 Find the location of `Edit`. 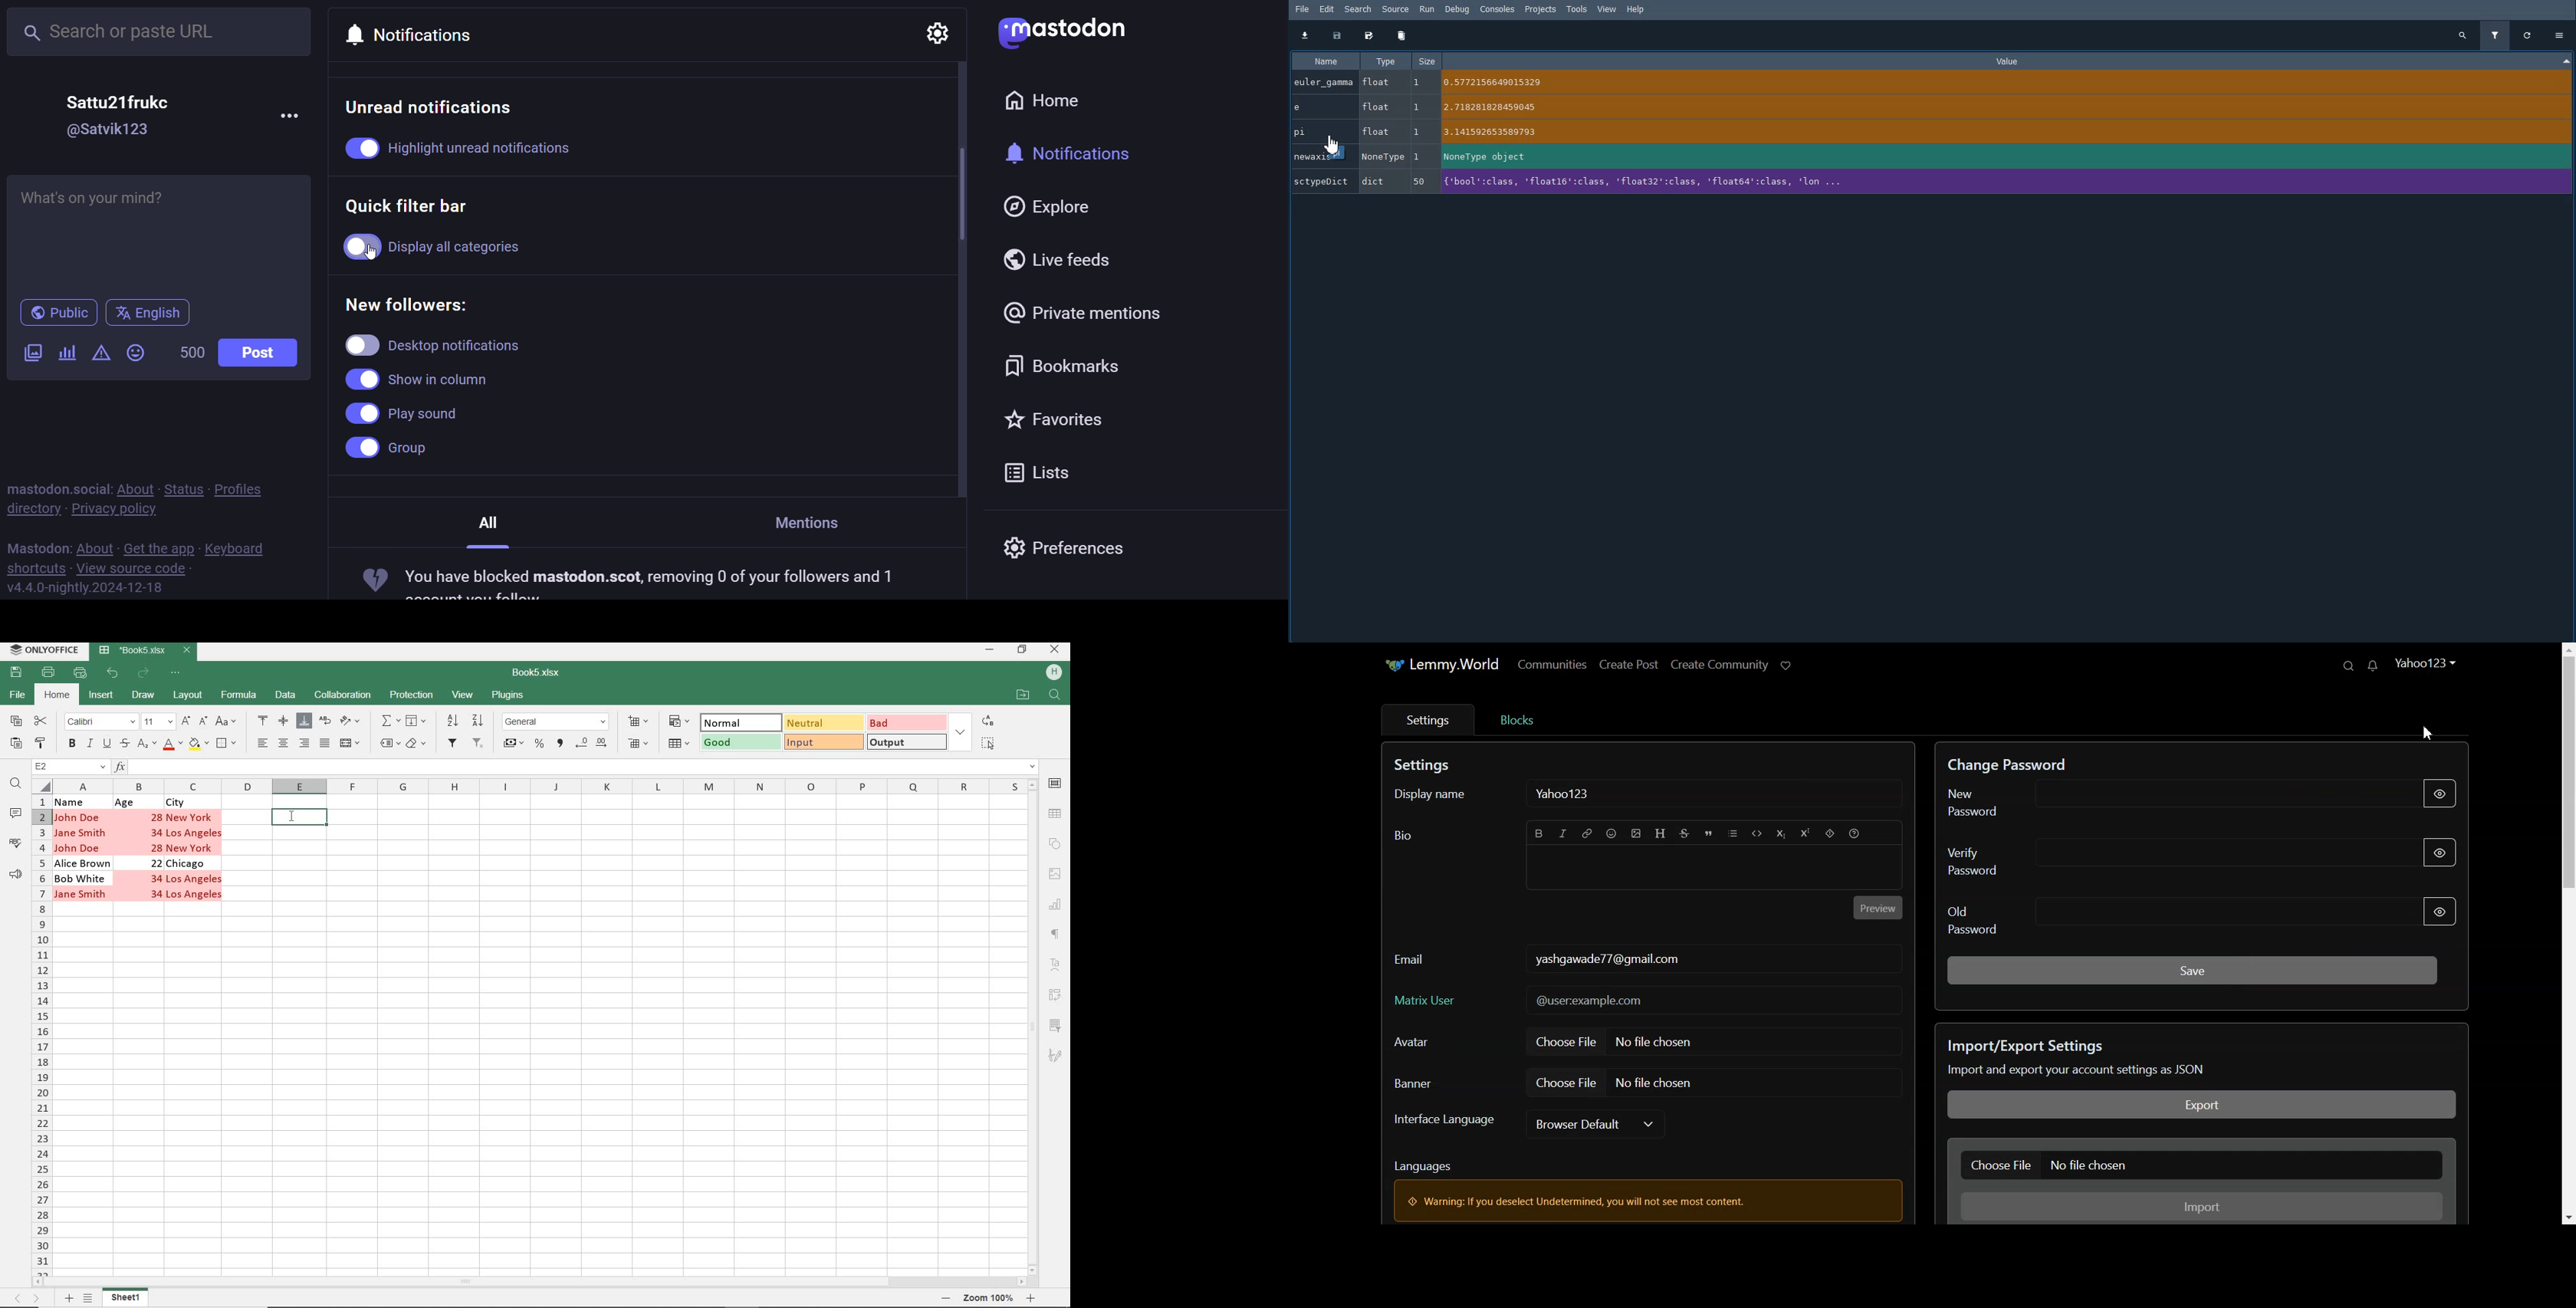

Edit is located at coordinates (1330, 9).